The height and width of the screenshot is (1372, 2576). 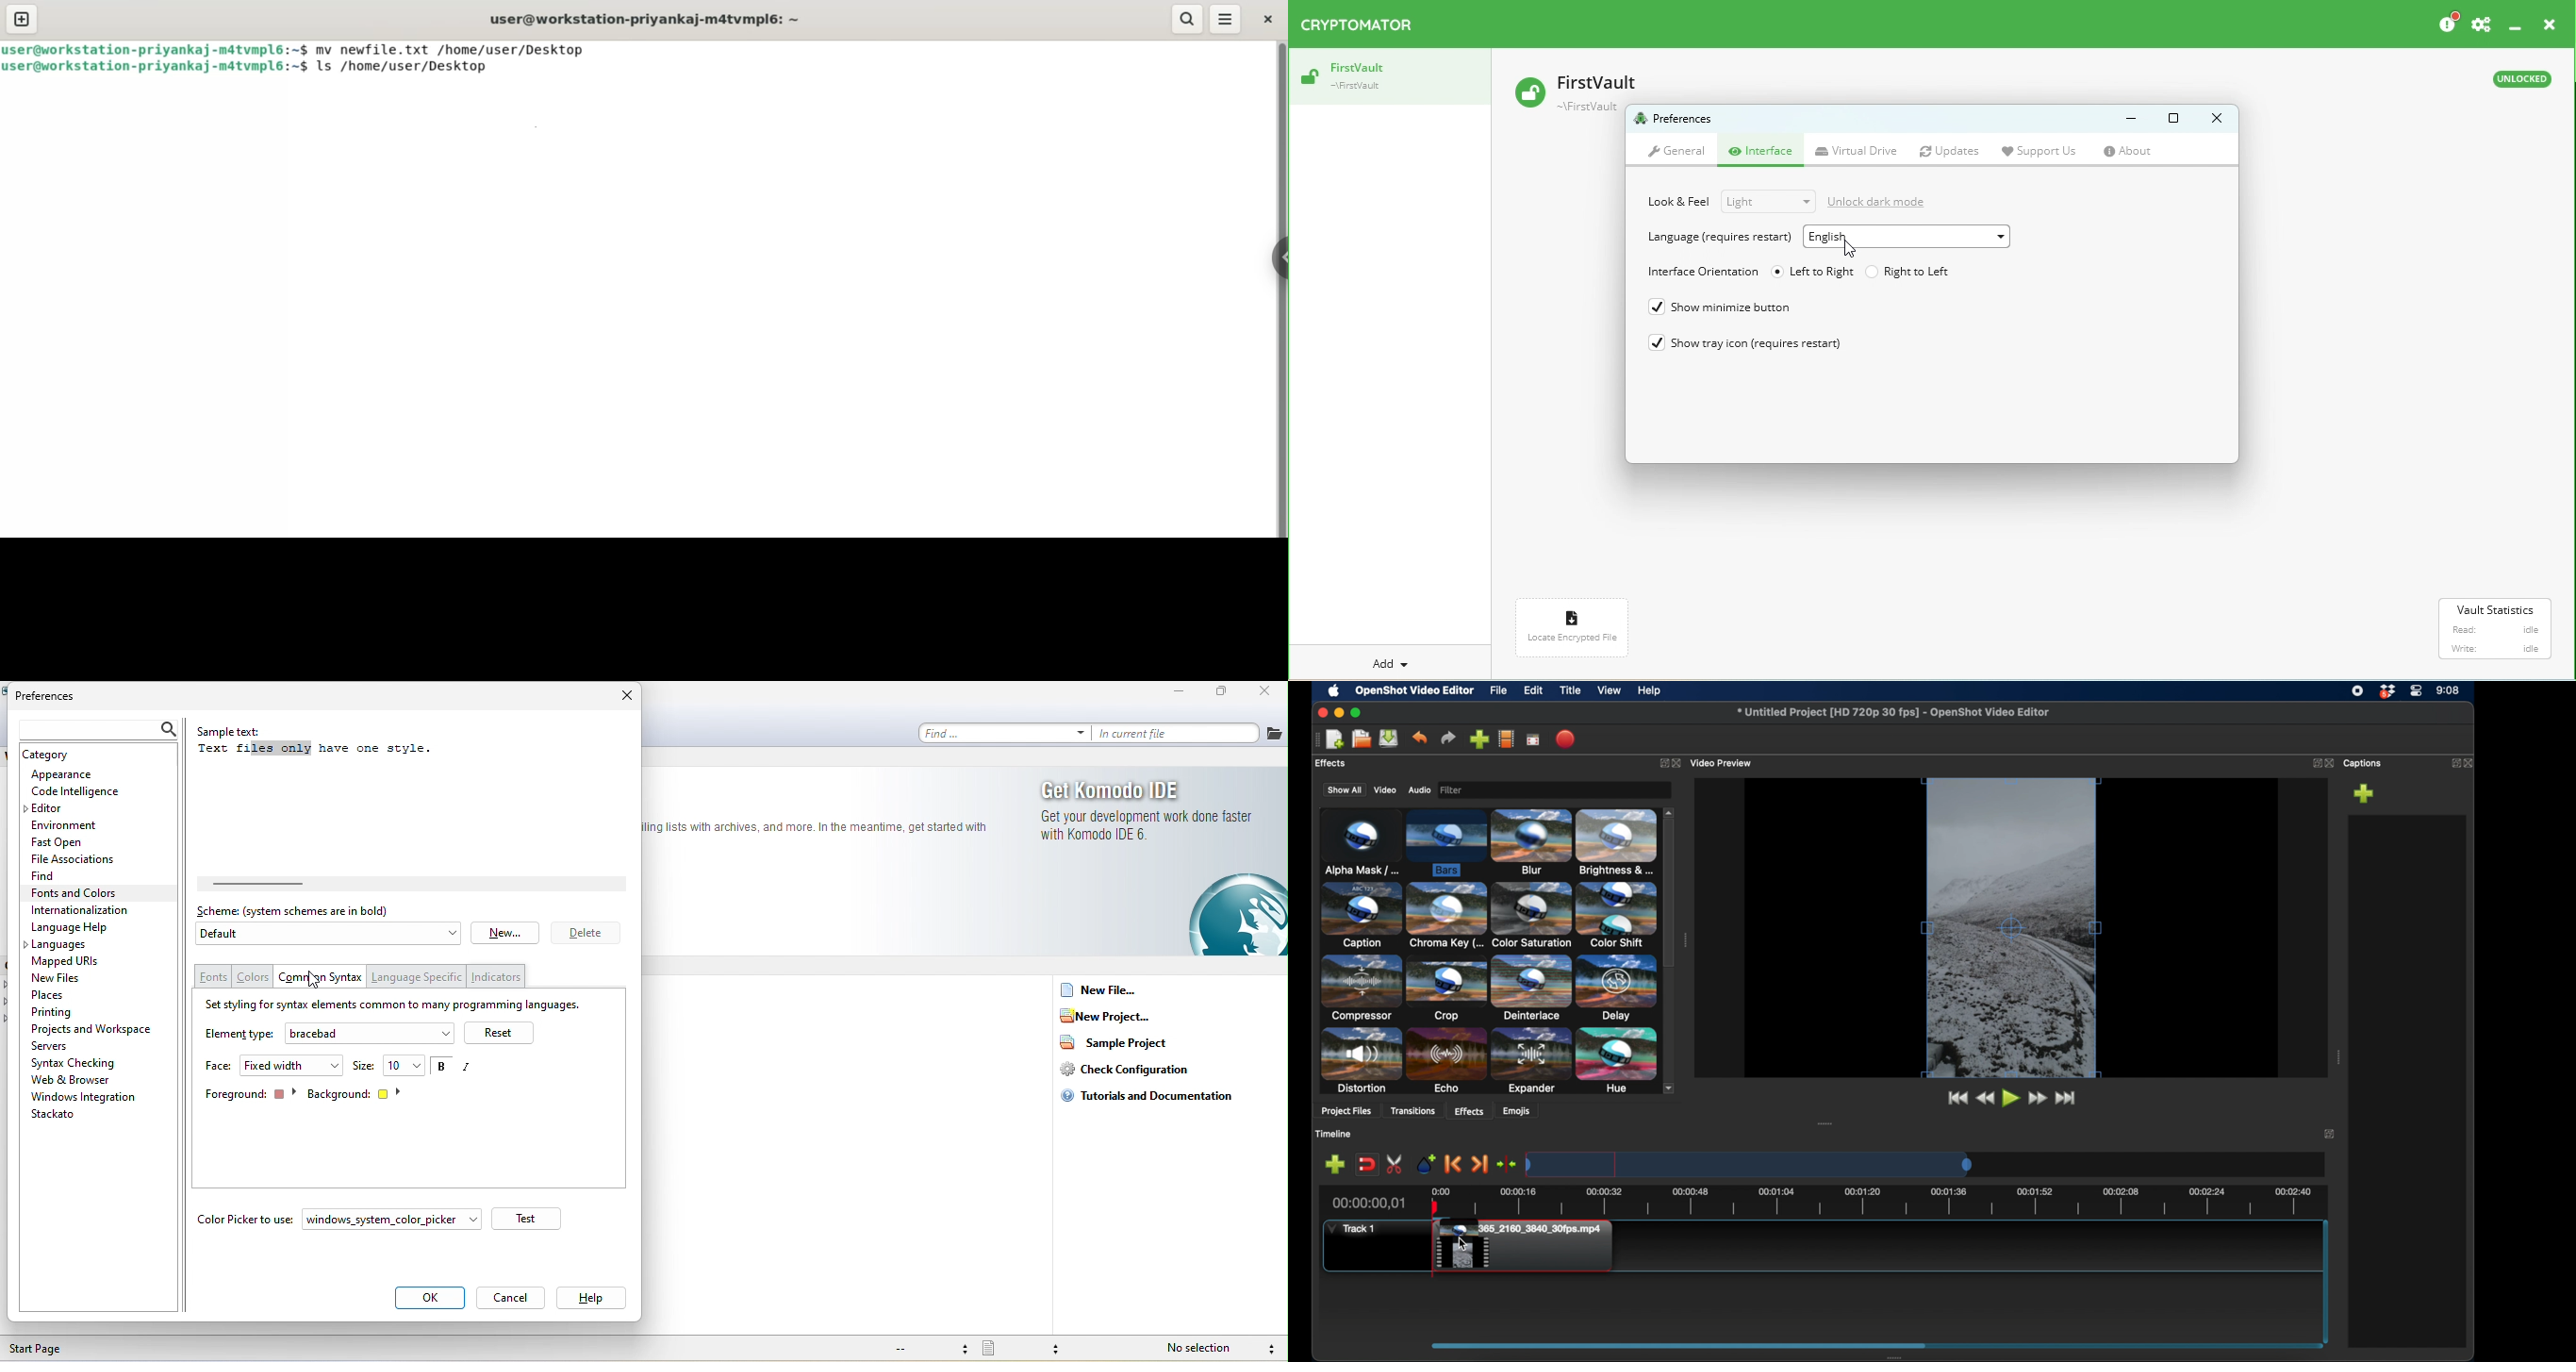 I want to click on vertical scroll bar, so click(x=1280, y=289).